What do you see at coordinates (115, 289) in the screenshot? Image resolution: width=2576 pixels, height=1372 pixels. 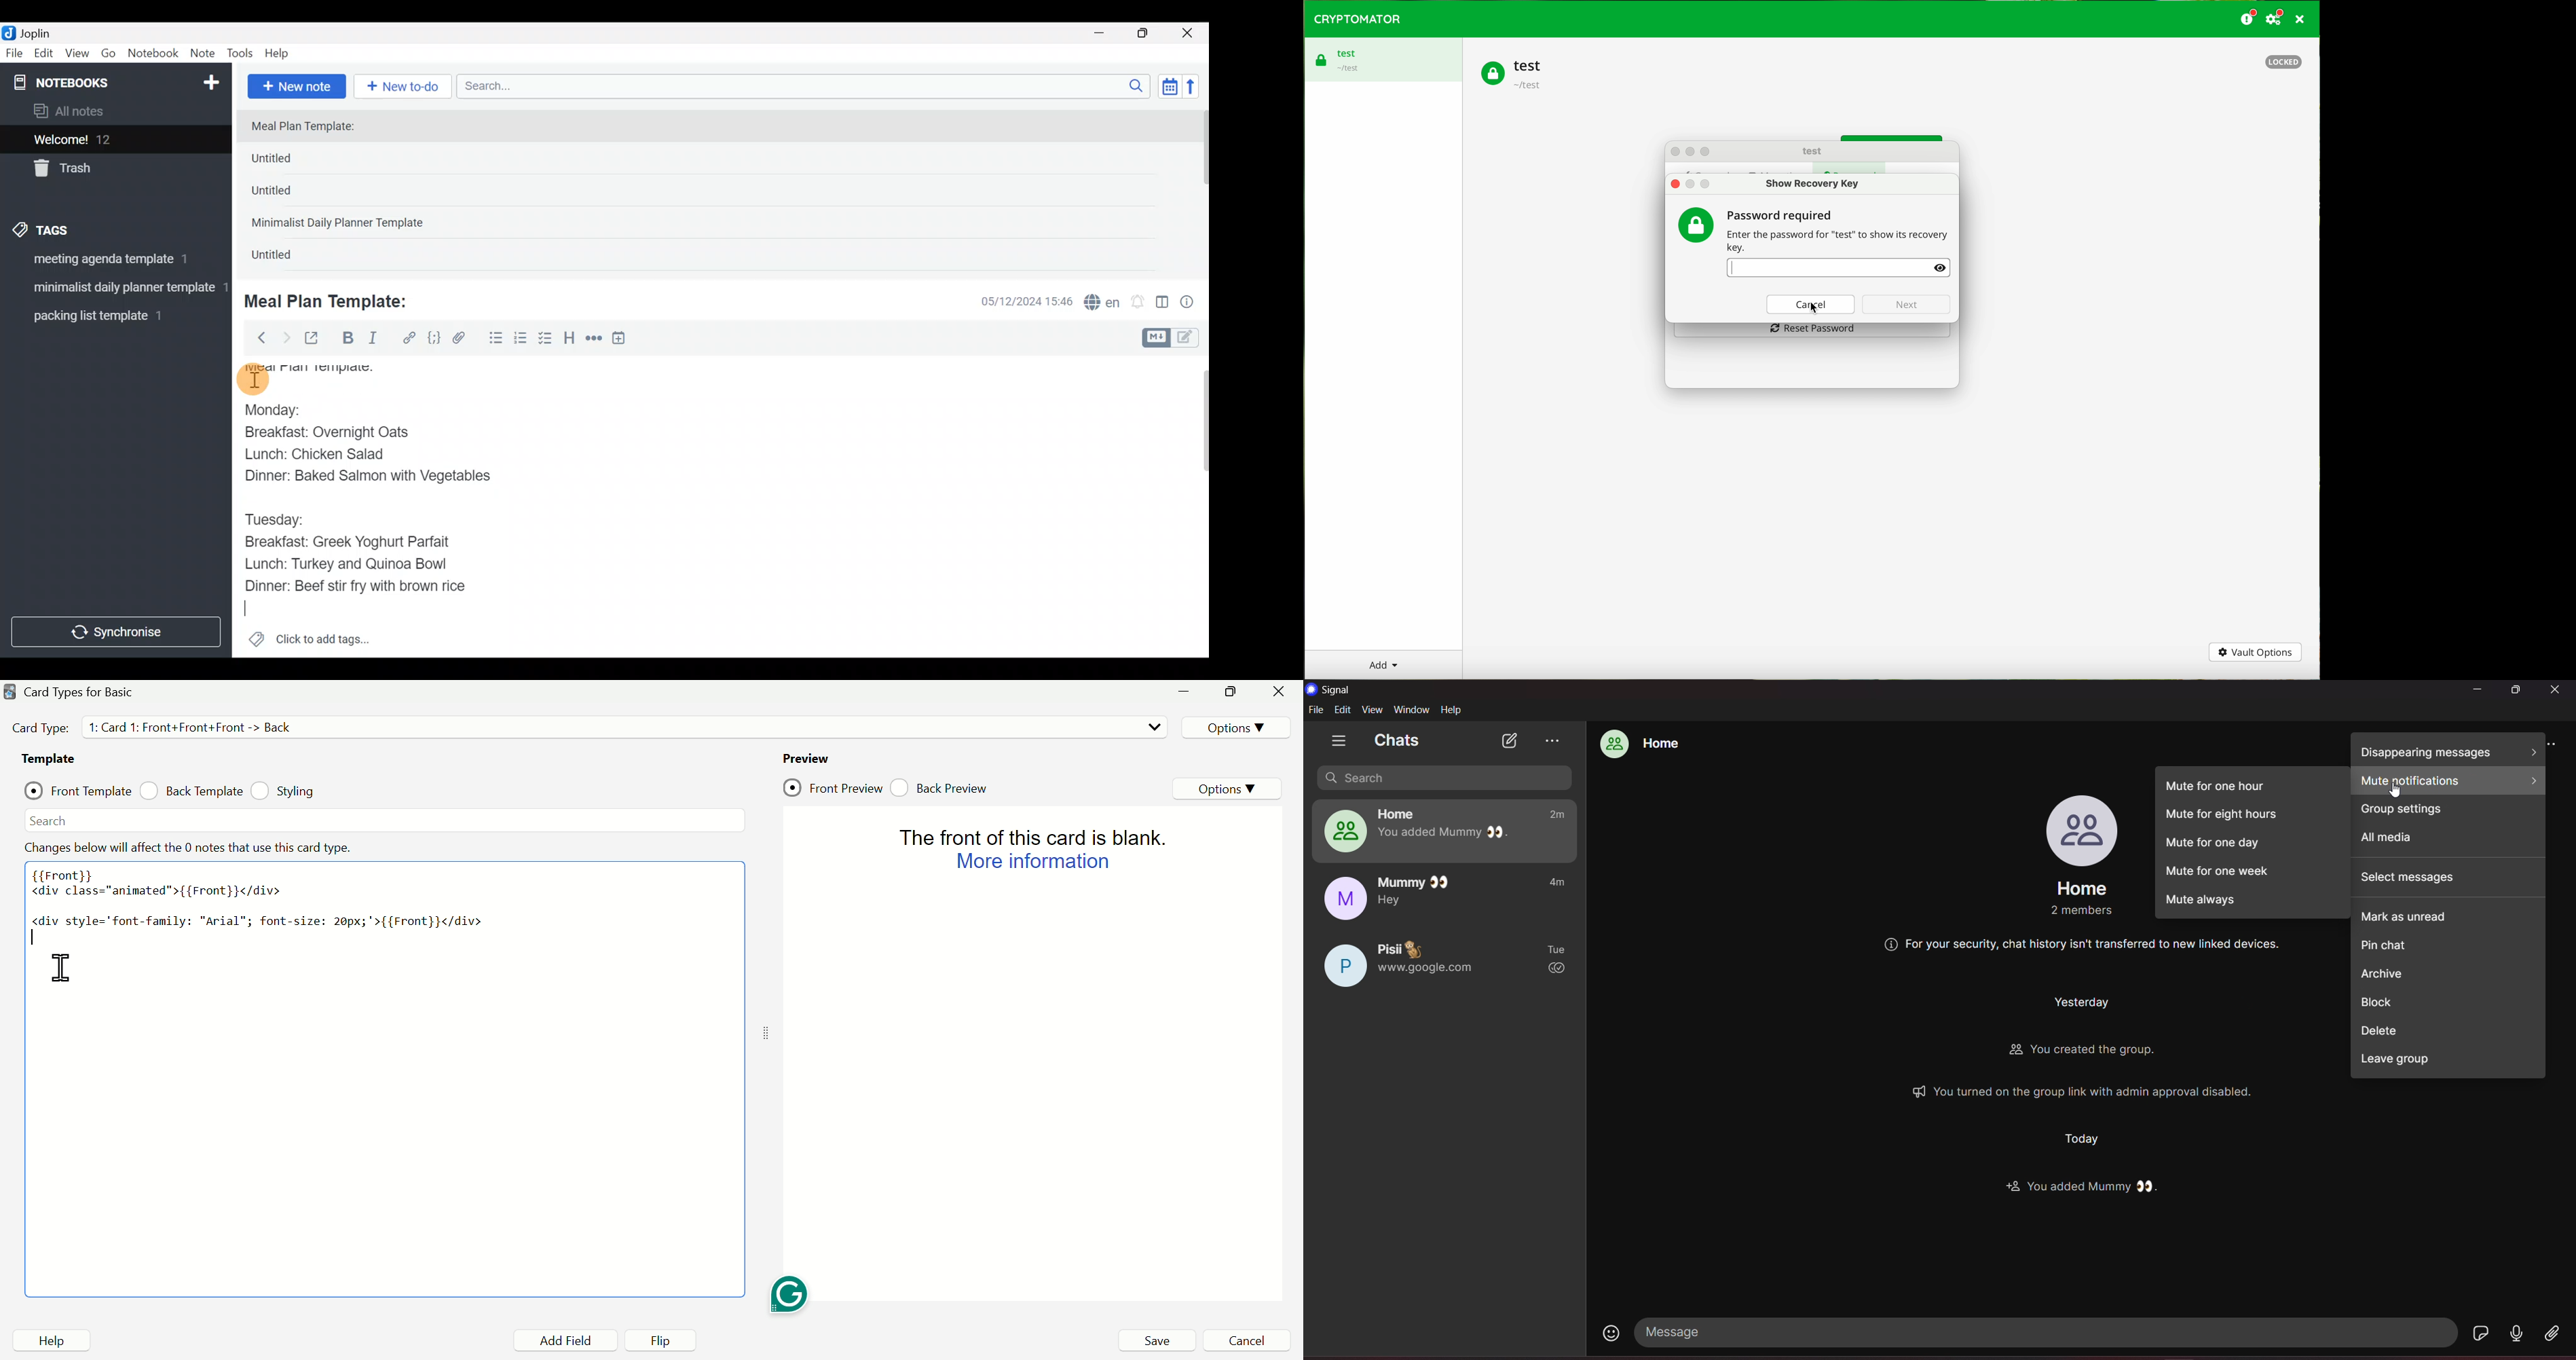 I see `Tag 2` at bounding box center [115, 289].